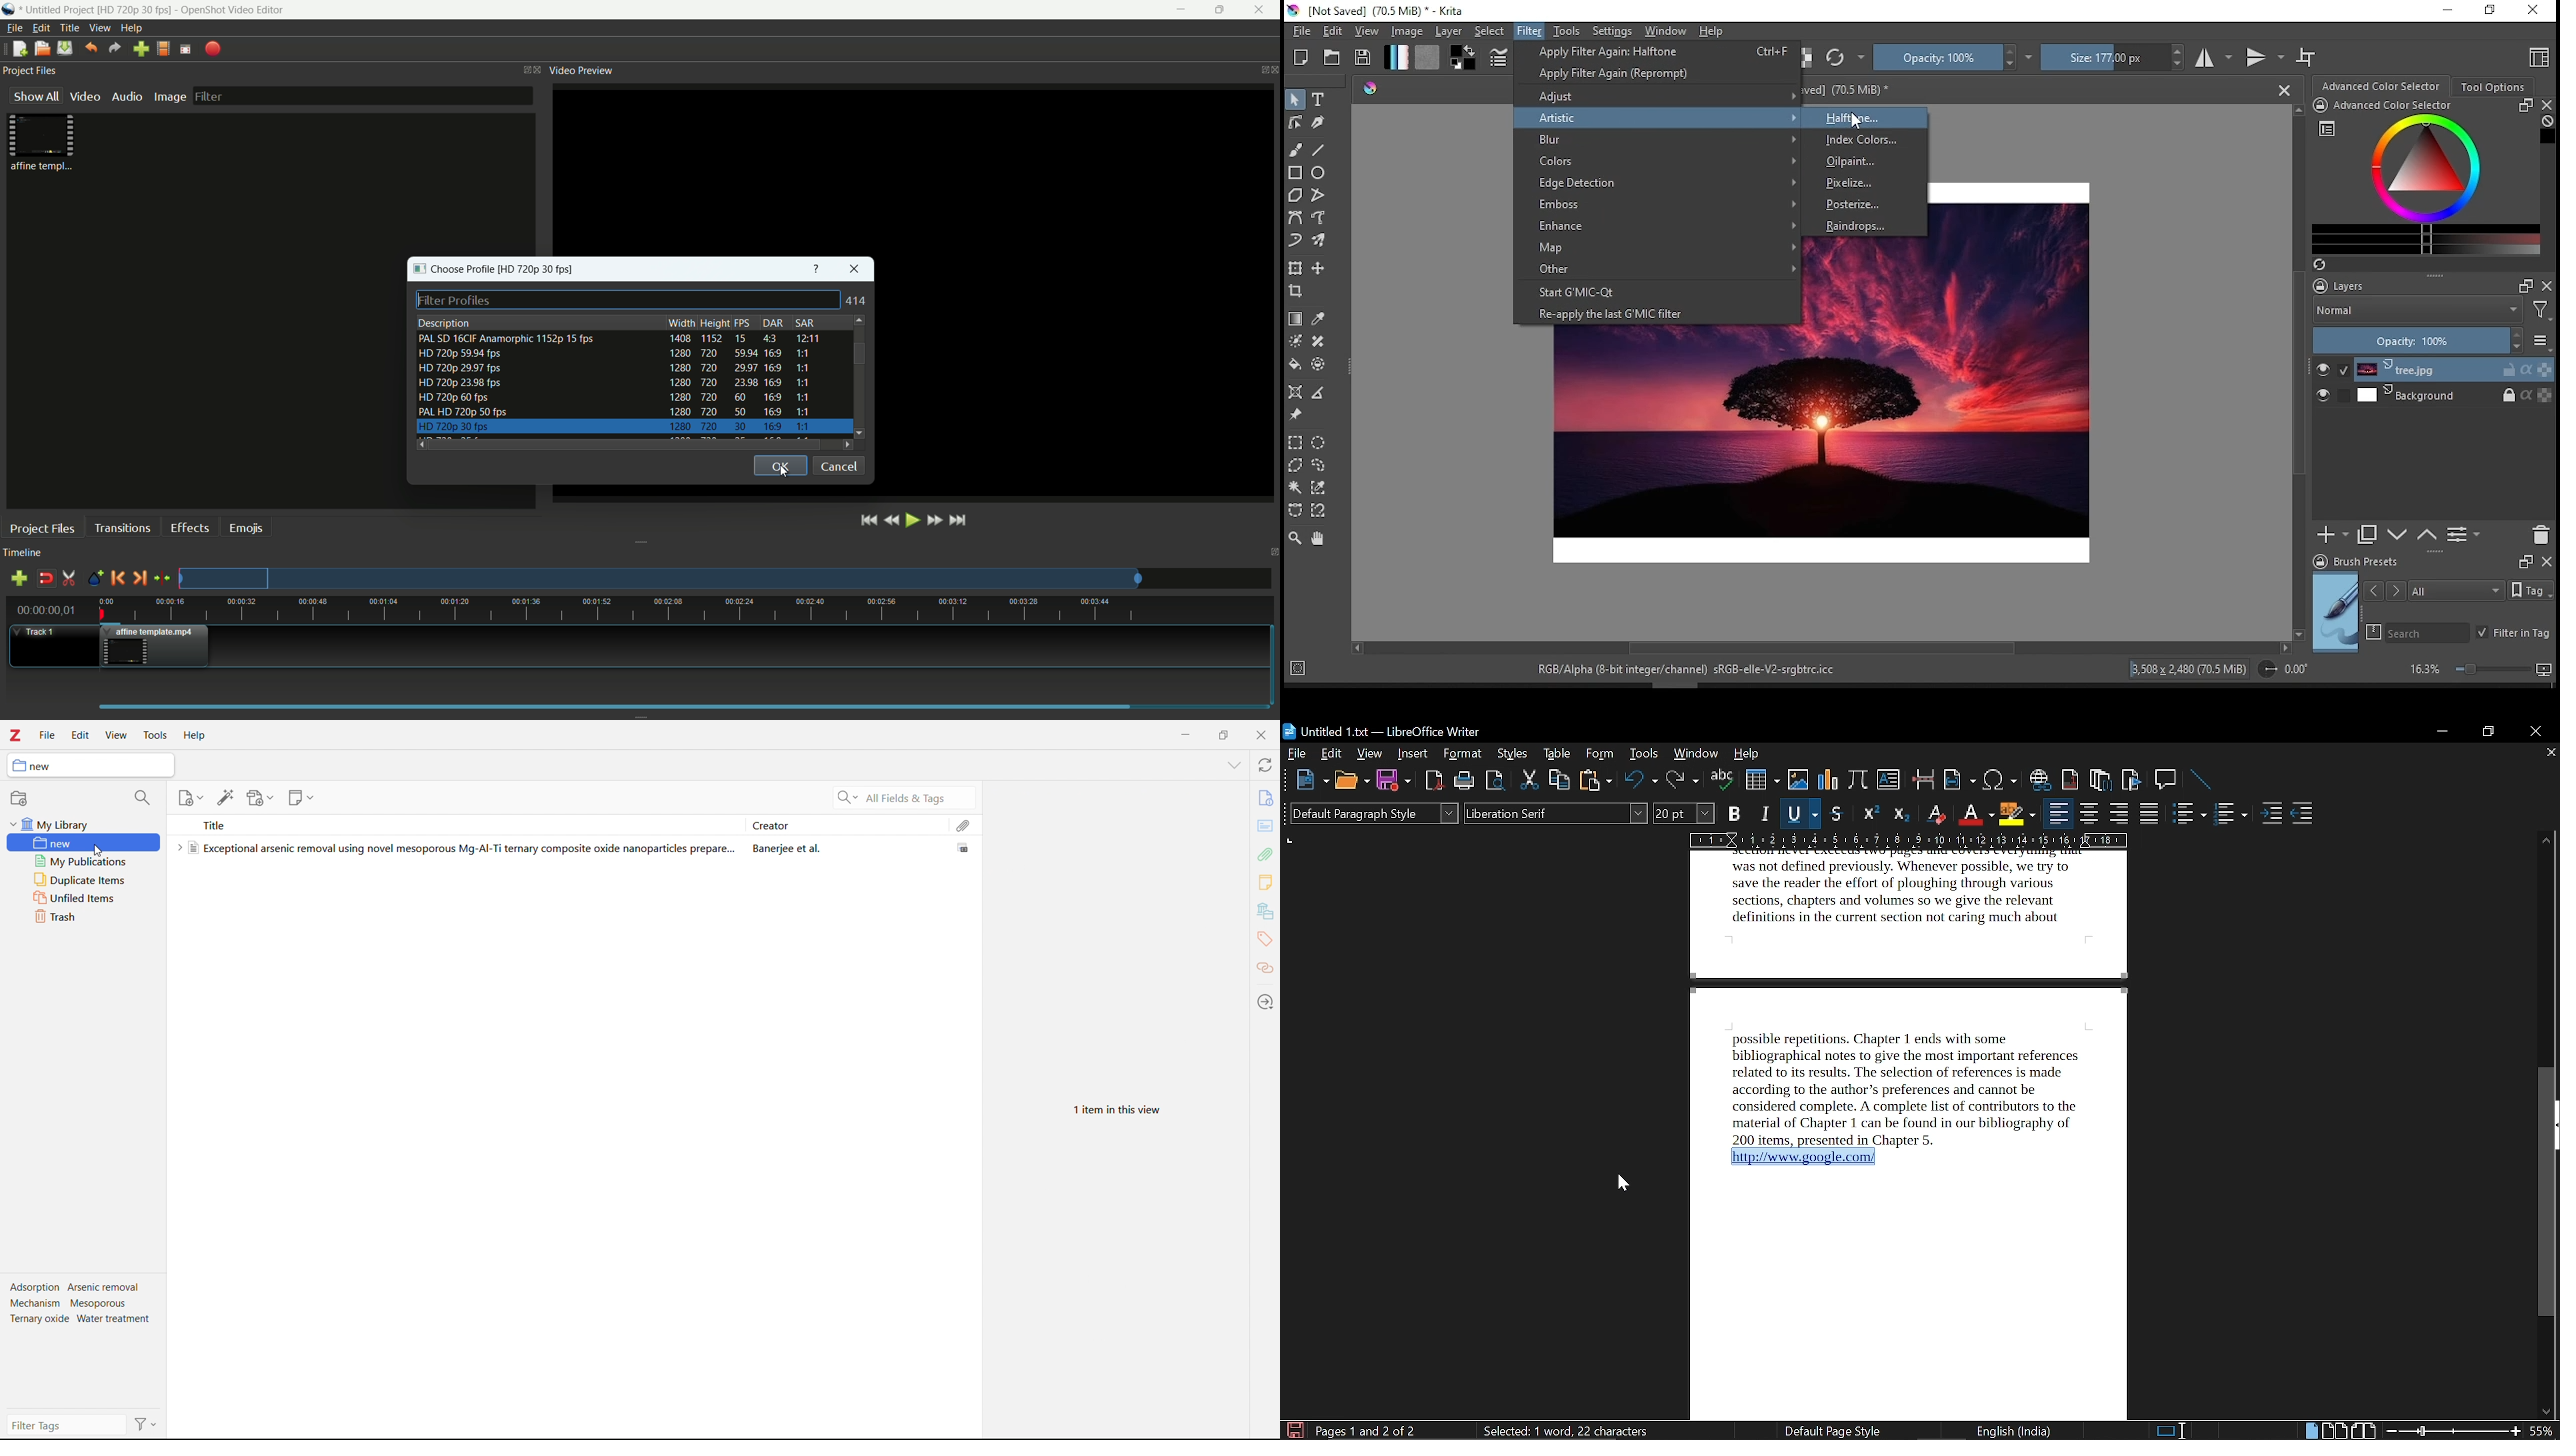 The height and width of the screenshot is (1456, 2576). I want to click on fill tool, so click(1295, 364).